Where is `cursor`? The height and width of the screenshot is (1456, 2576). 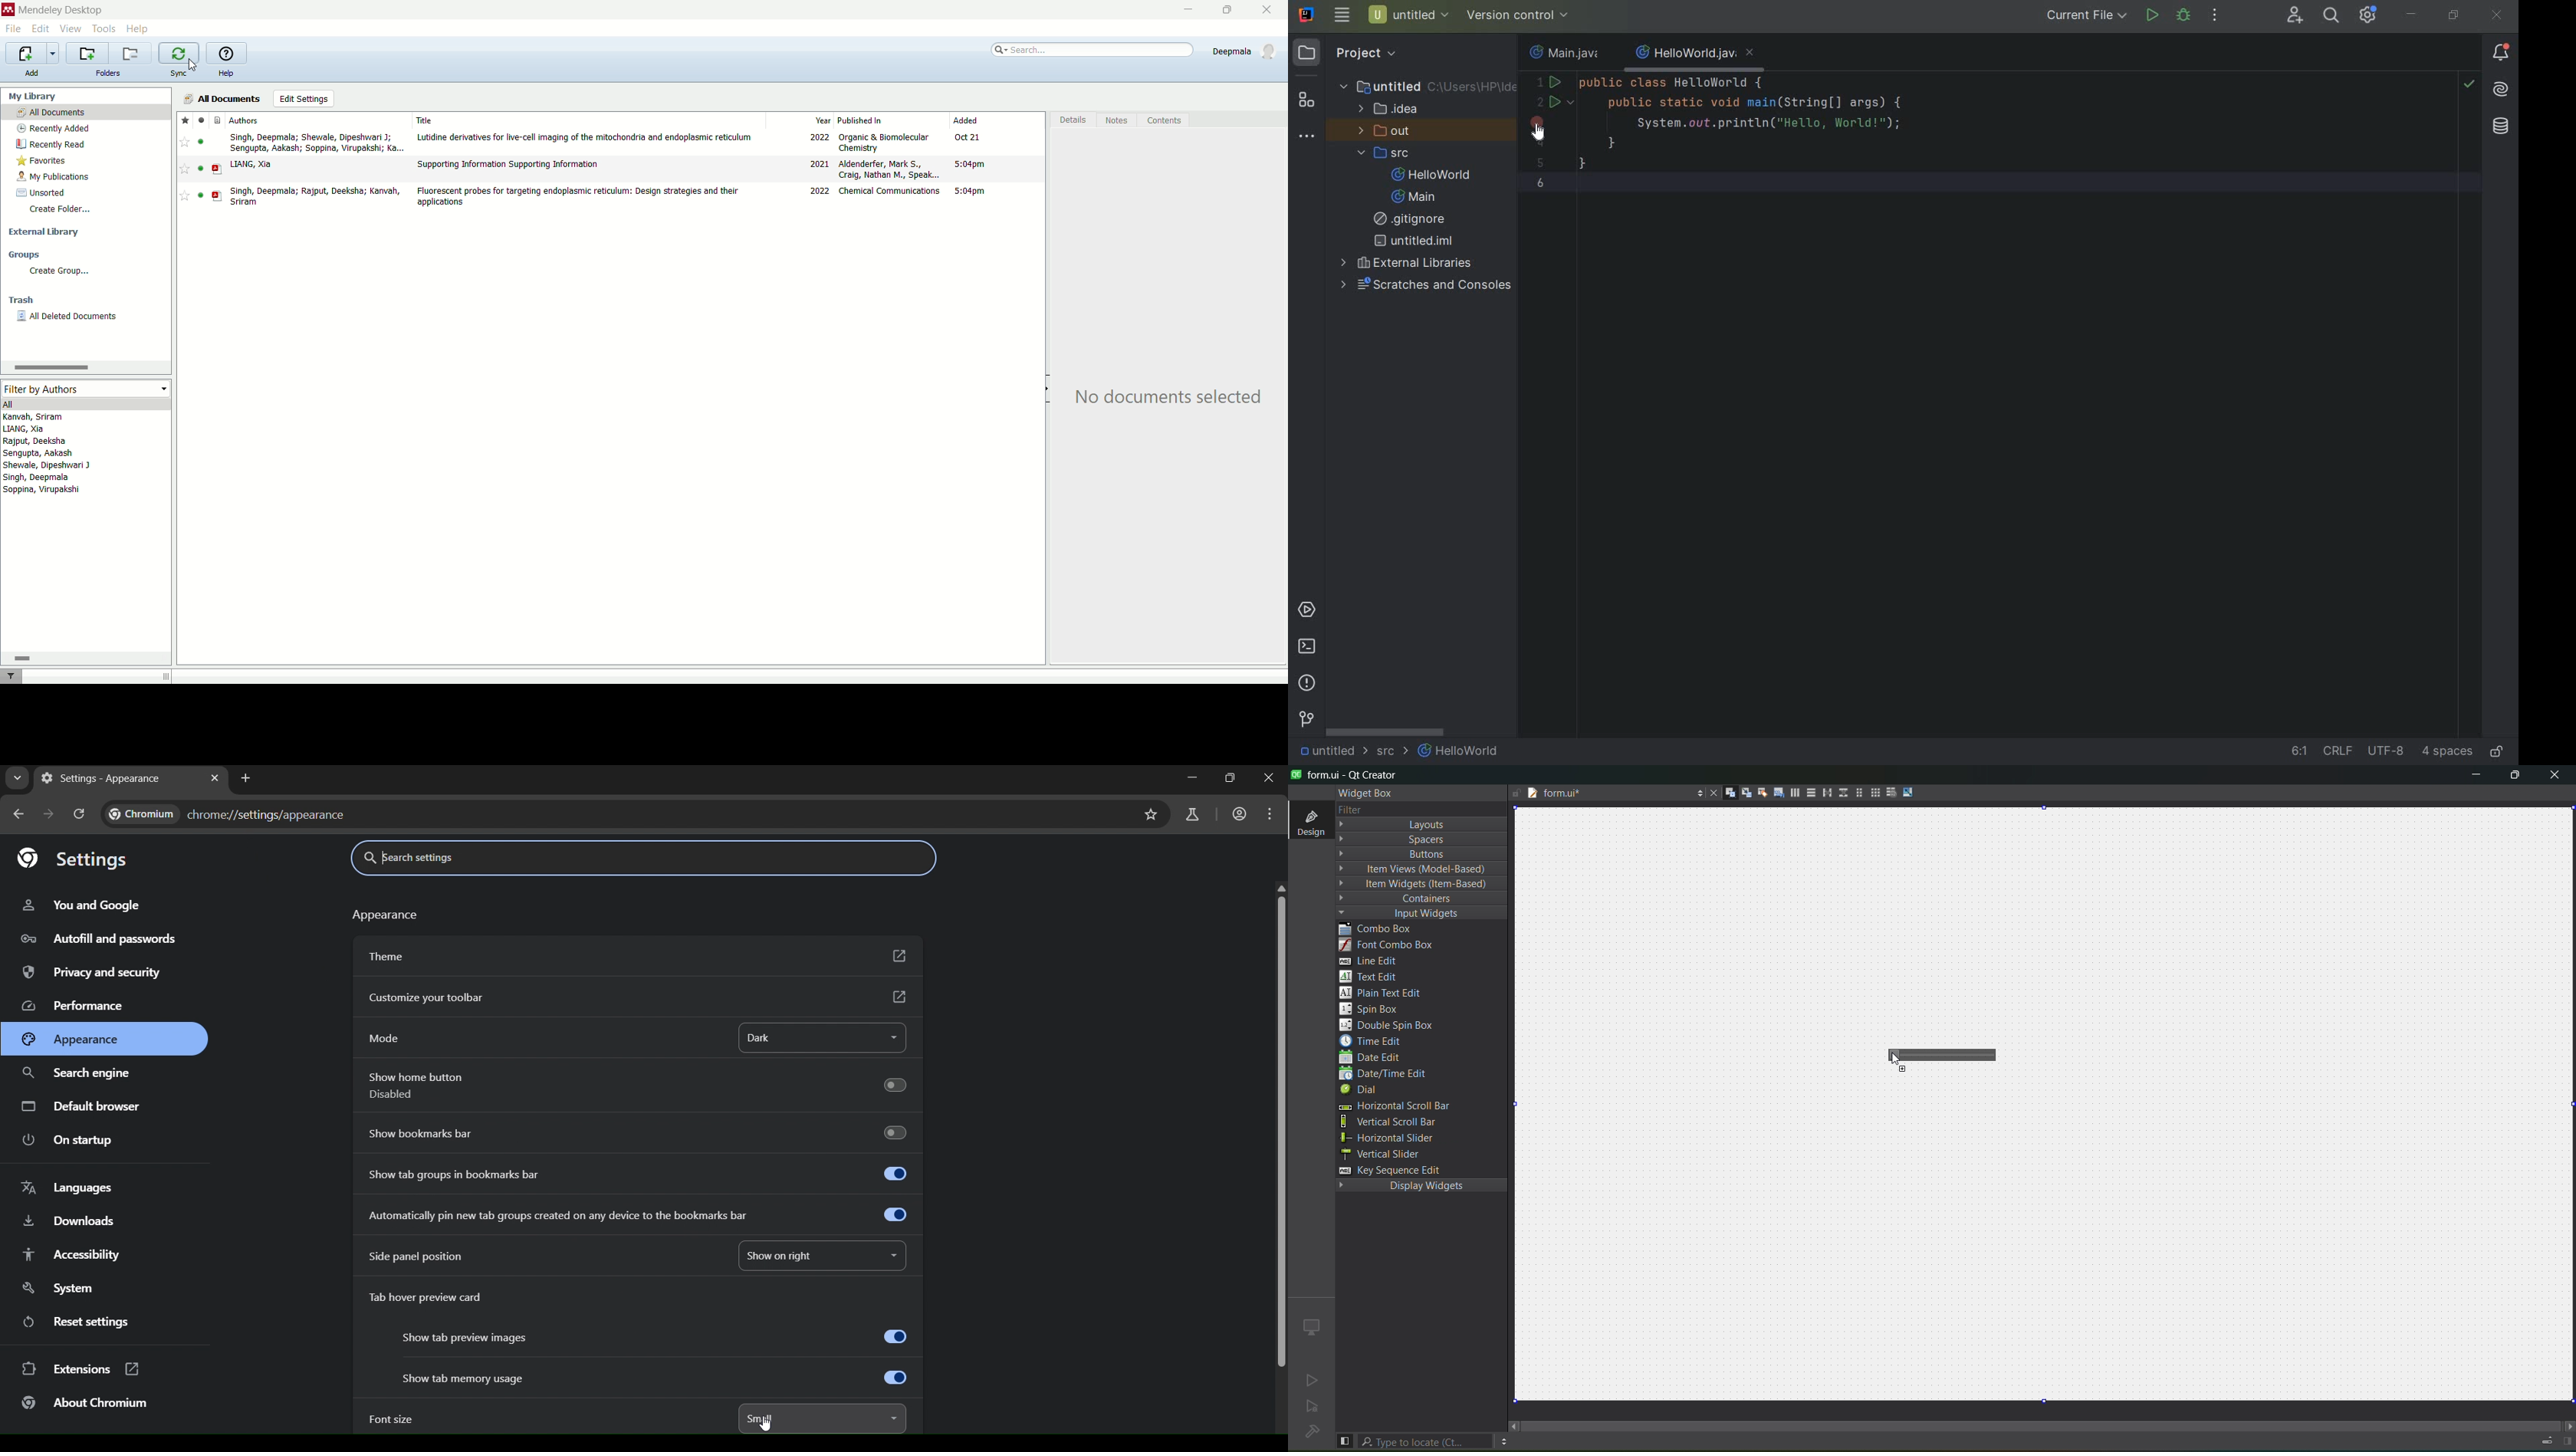
cursor is located at coordinates (192, 65).